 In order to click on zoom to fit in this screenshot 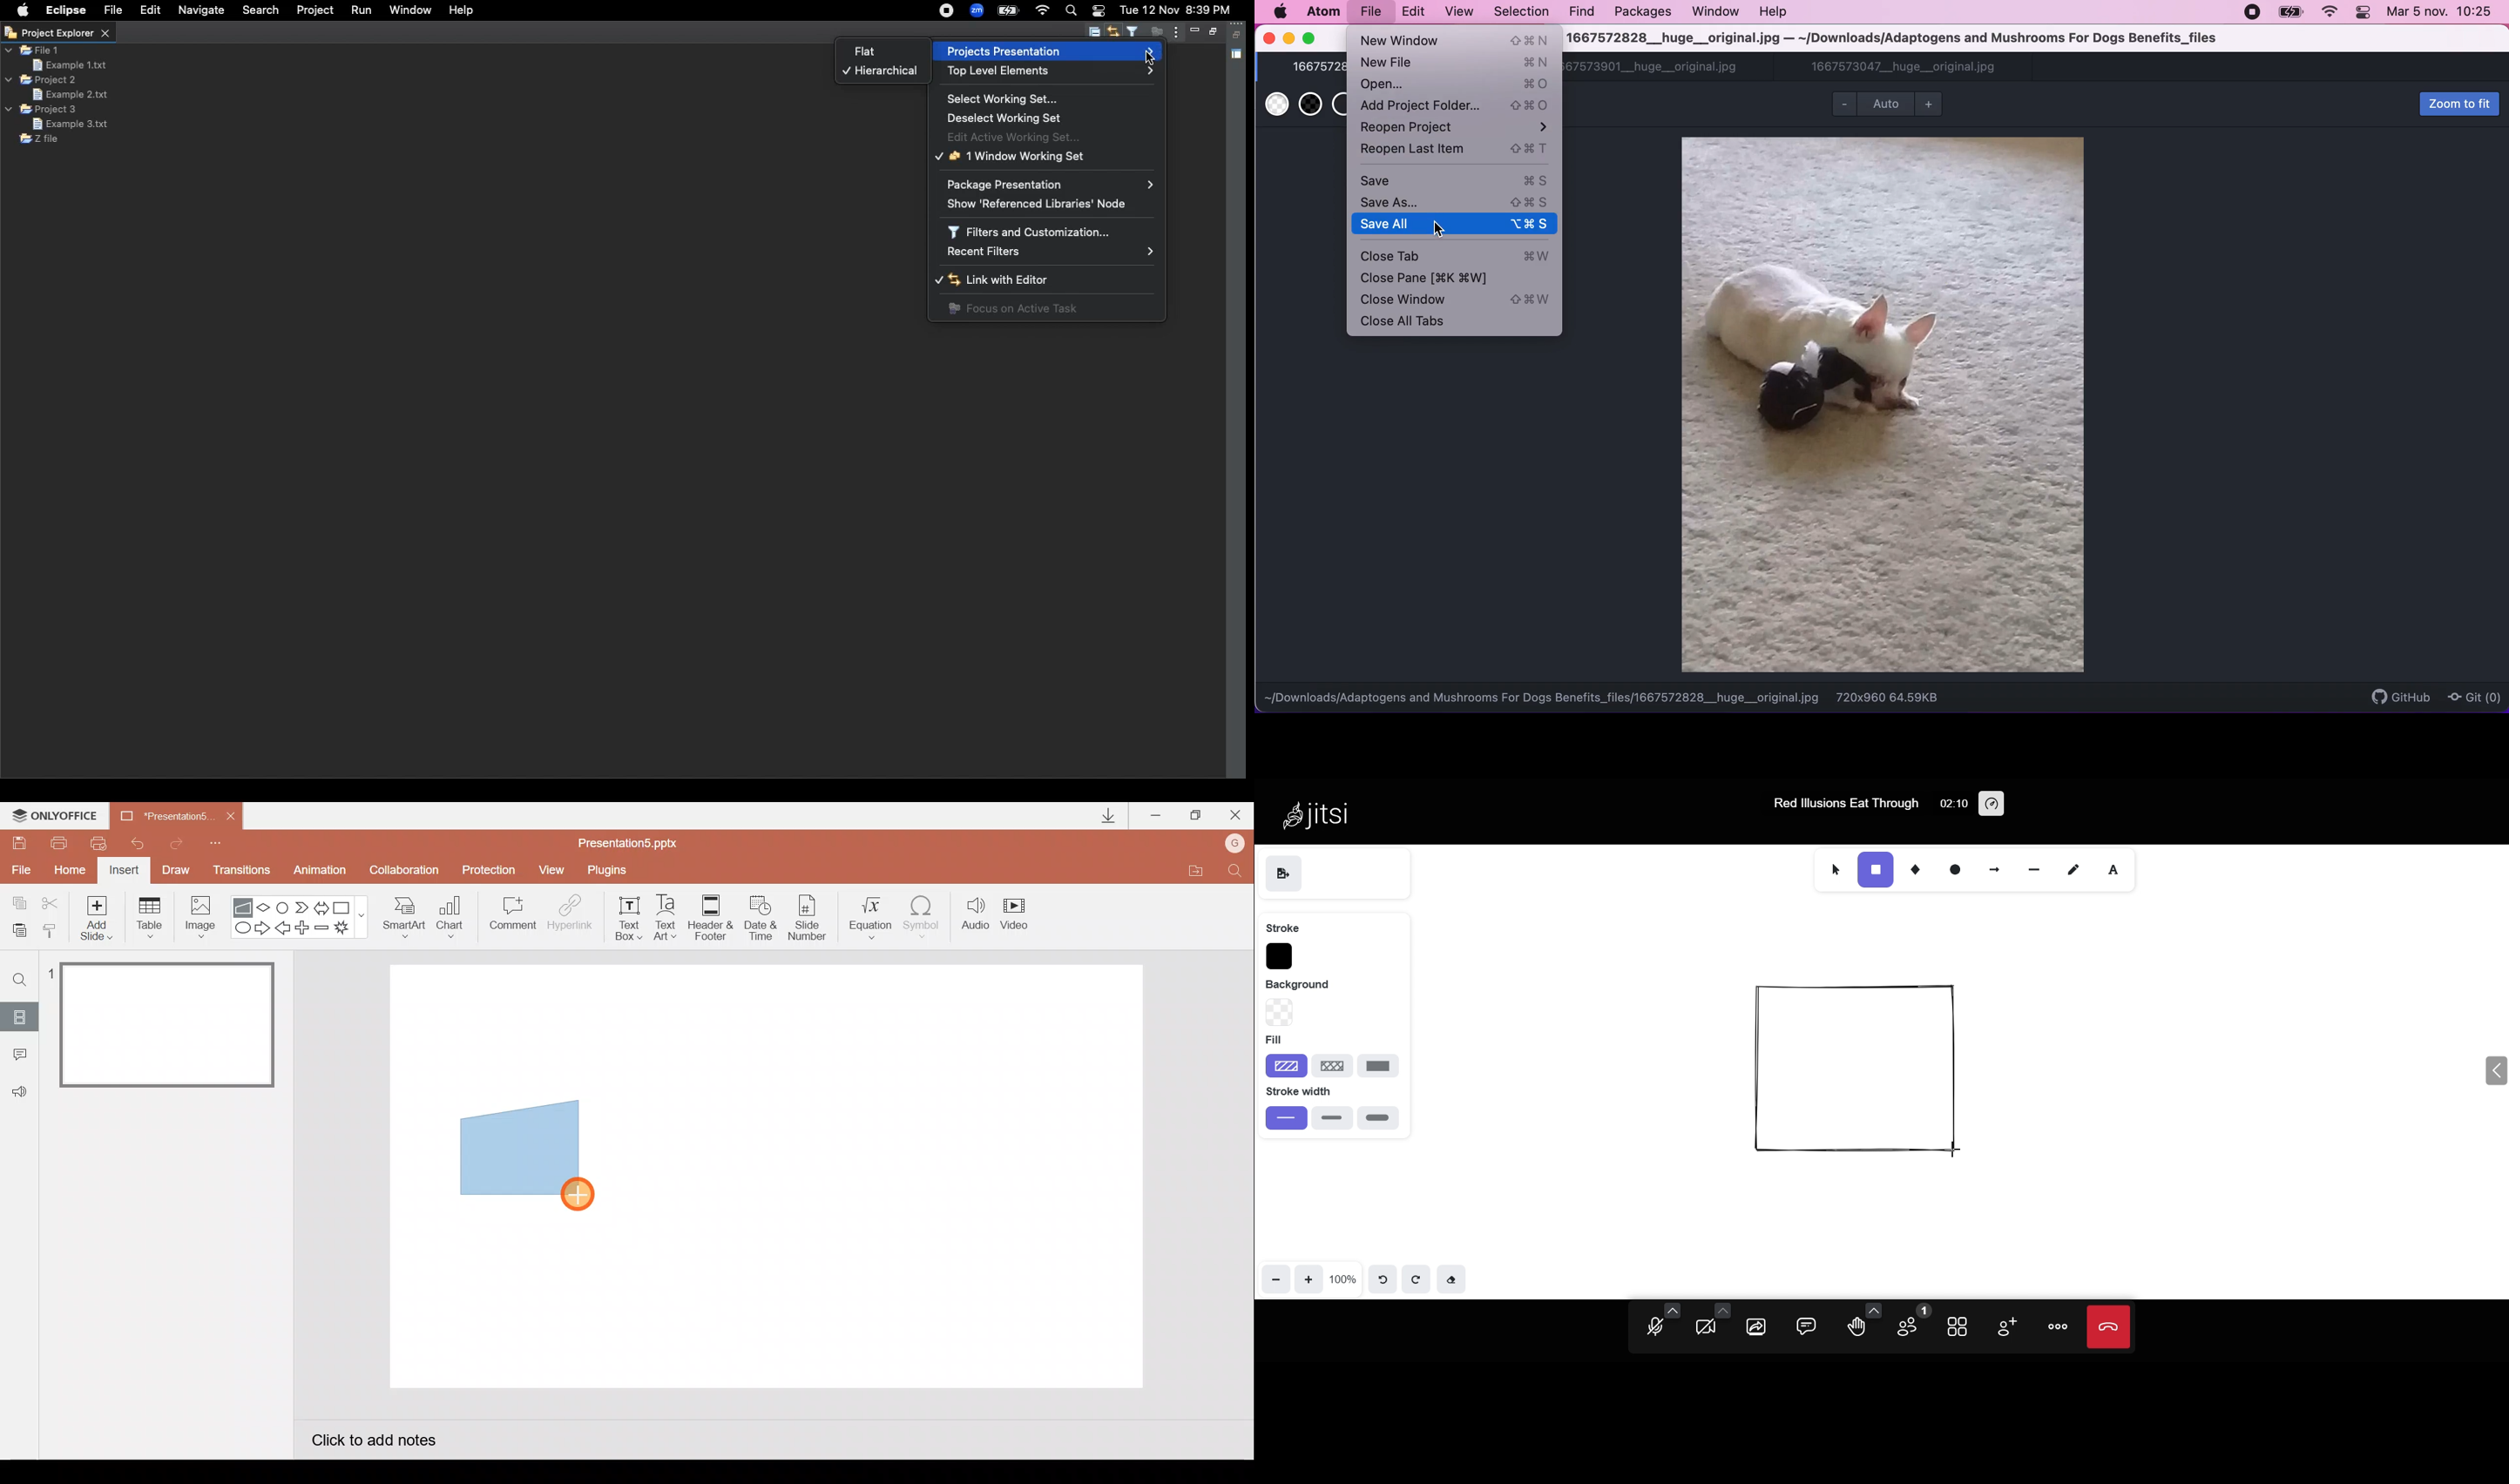, I will do `click(2457, 103)`.